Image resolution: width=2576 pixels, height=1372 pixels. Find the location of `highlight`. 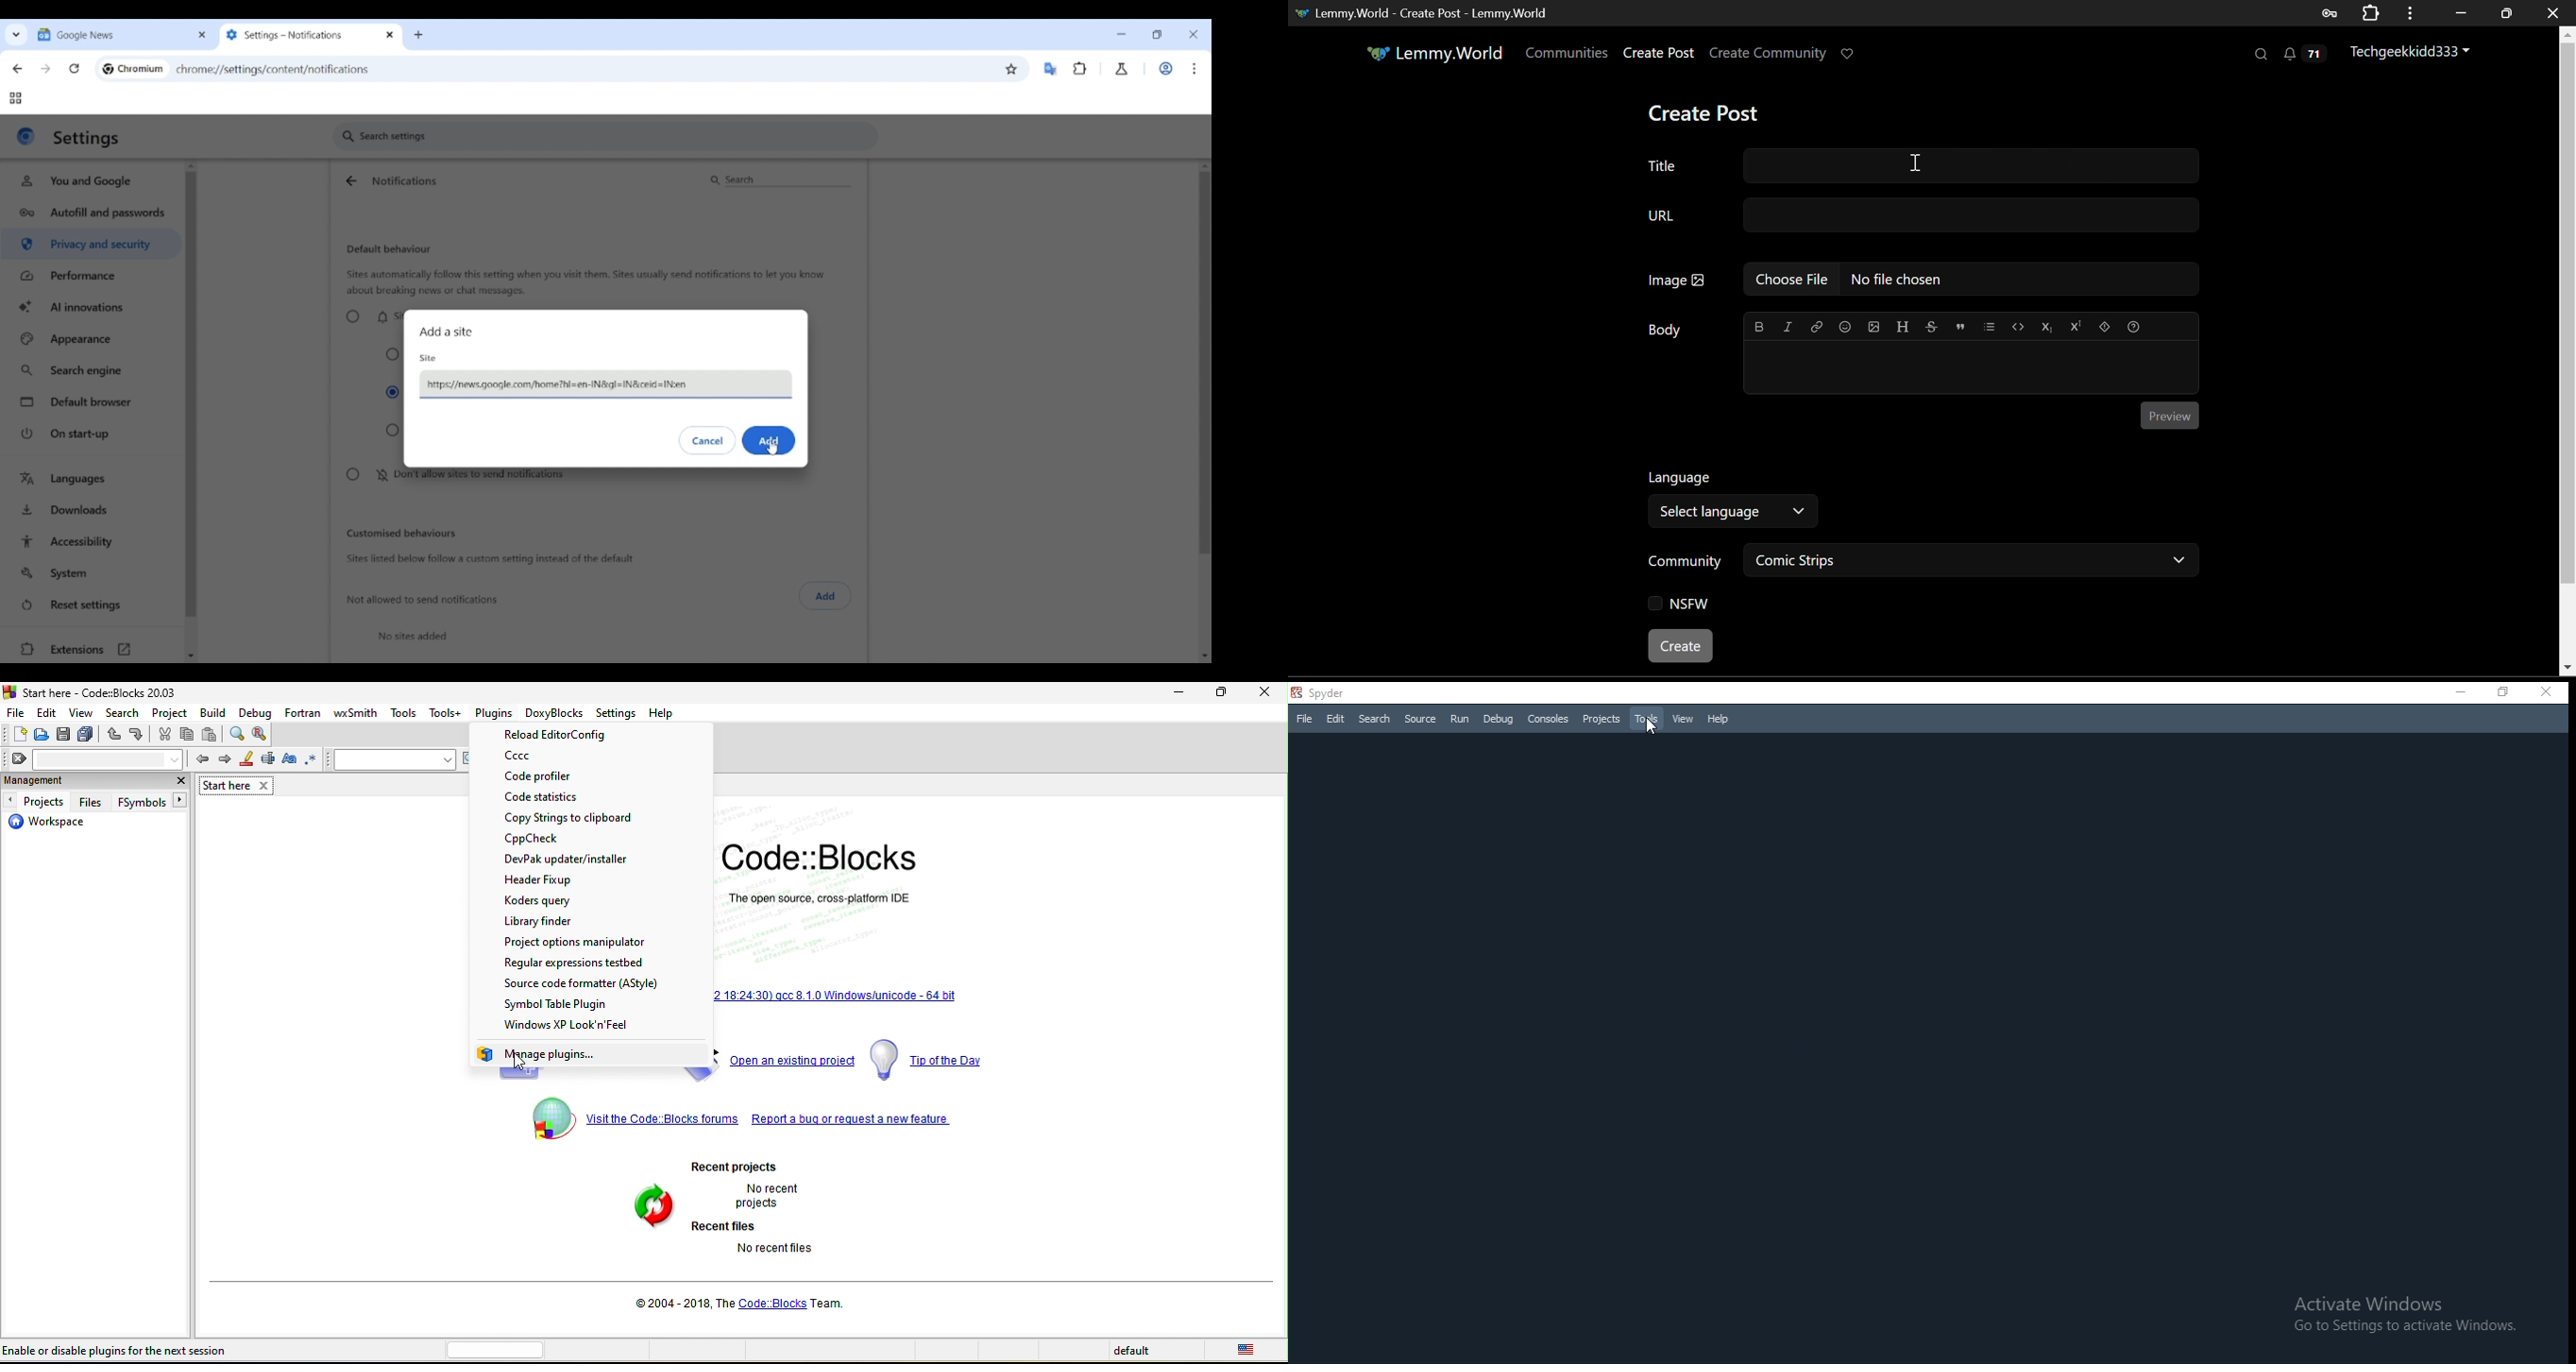

highlight is located at coordinates (244, 760).